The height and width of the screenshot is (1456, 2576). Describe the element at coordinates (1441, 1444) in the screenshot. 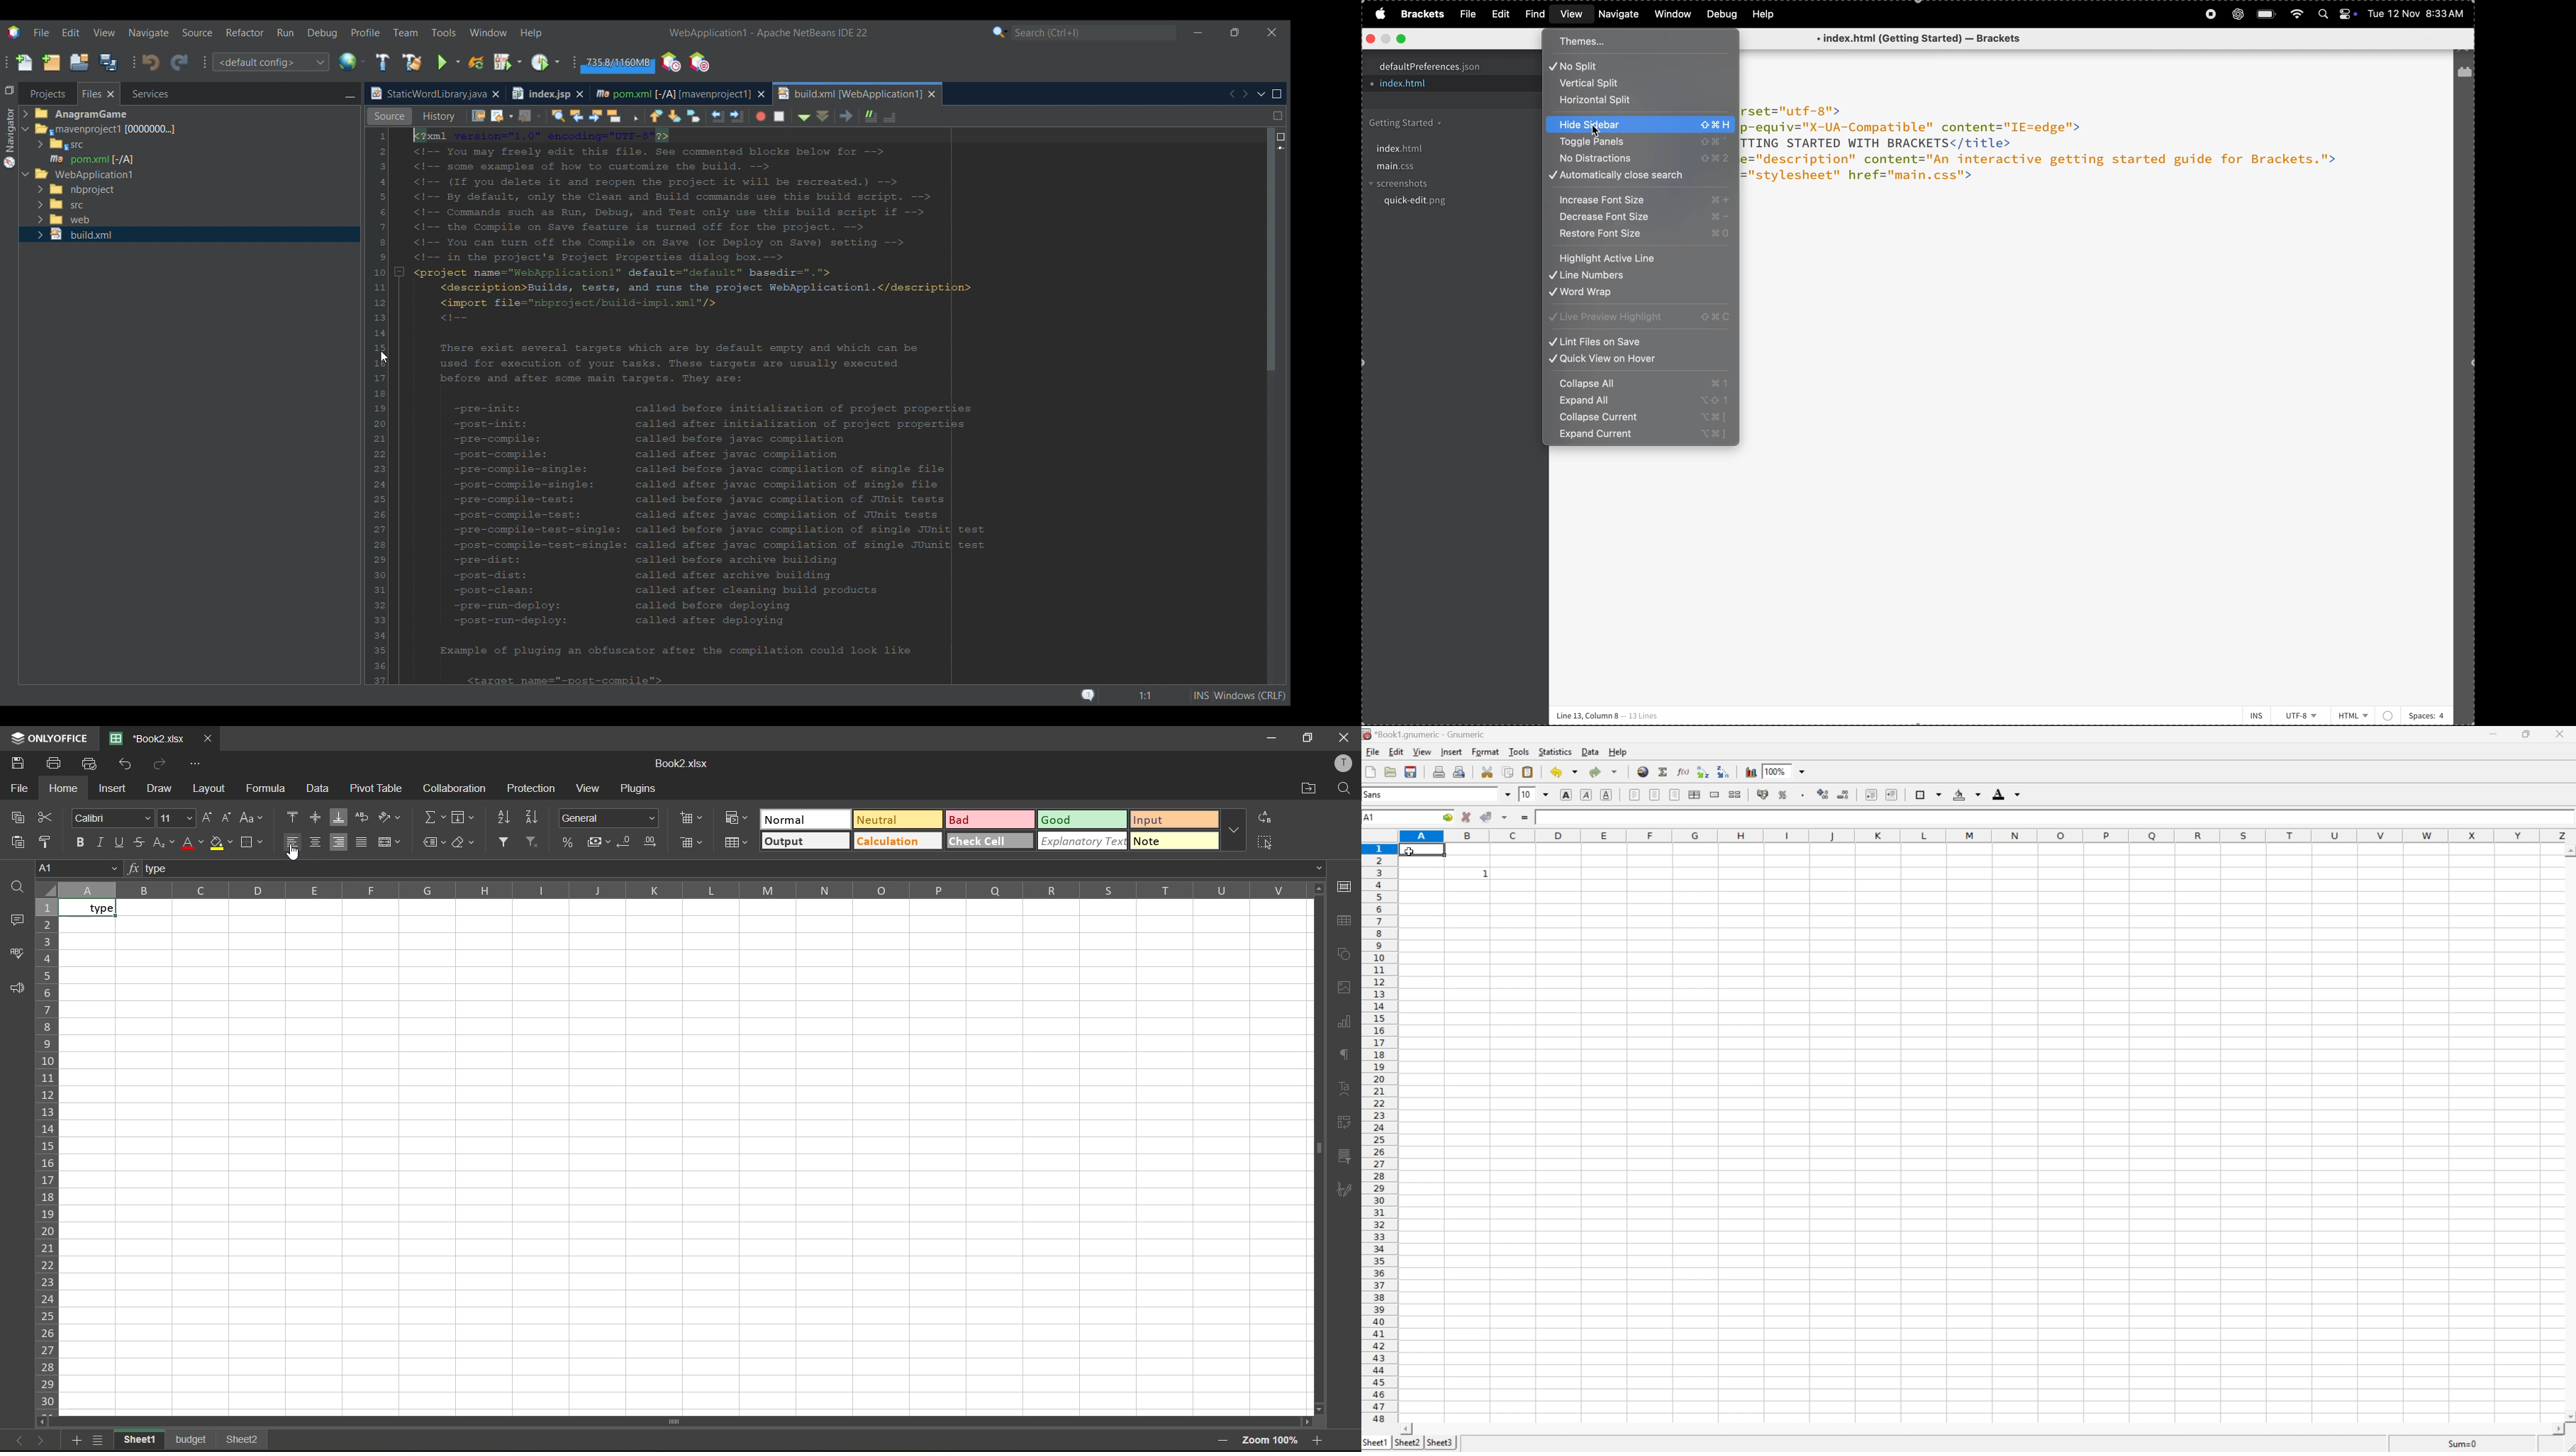

I see `sheet3` at that location.